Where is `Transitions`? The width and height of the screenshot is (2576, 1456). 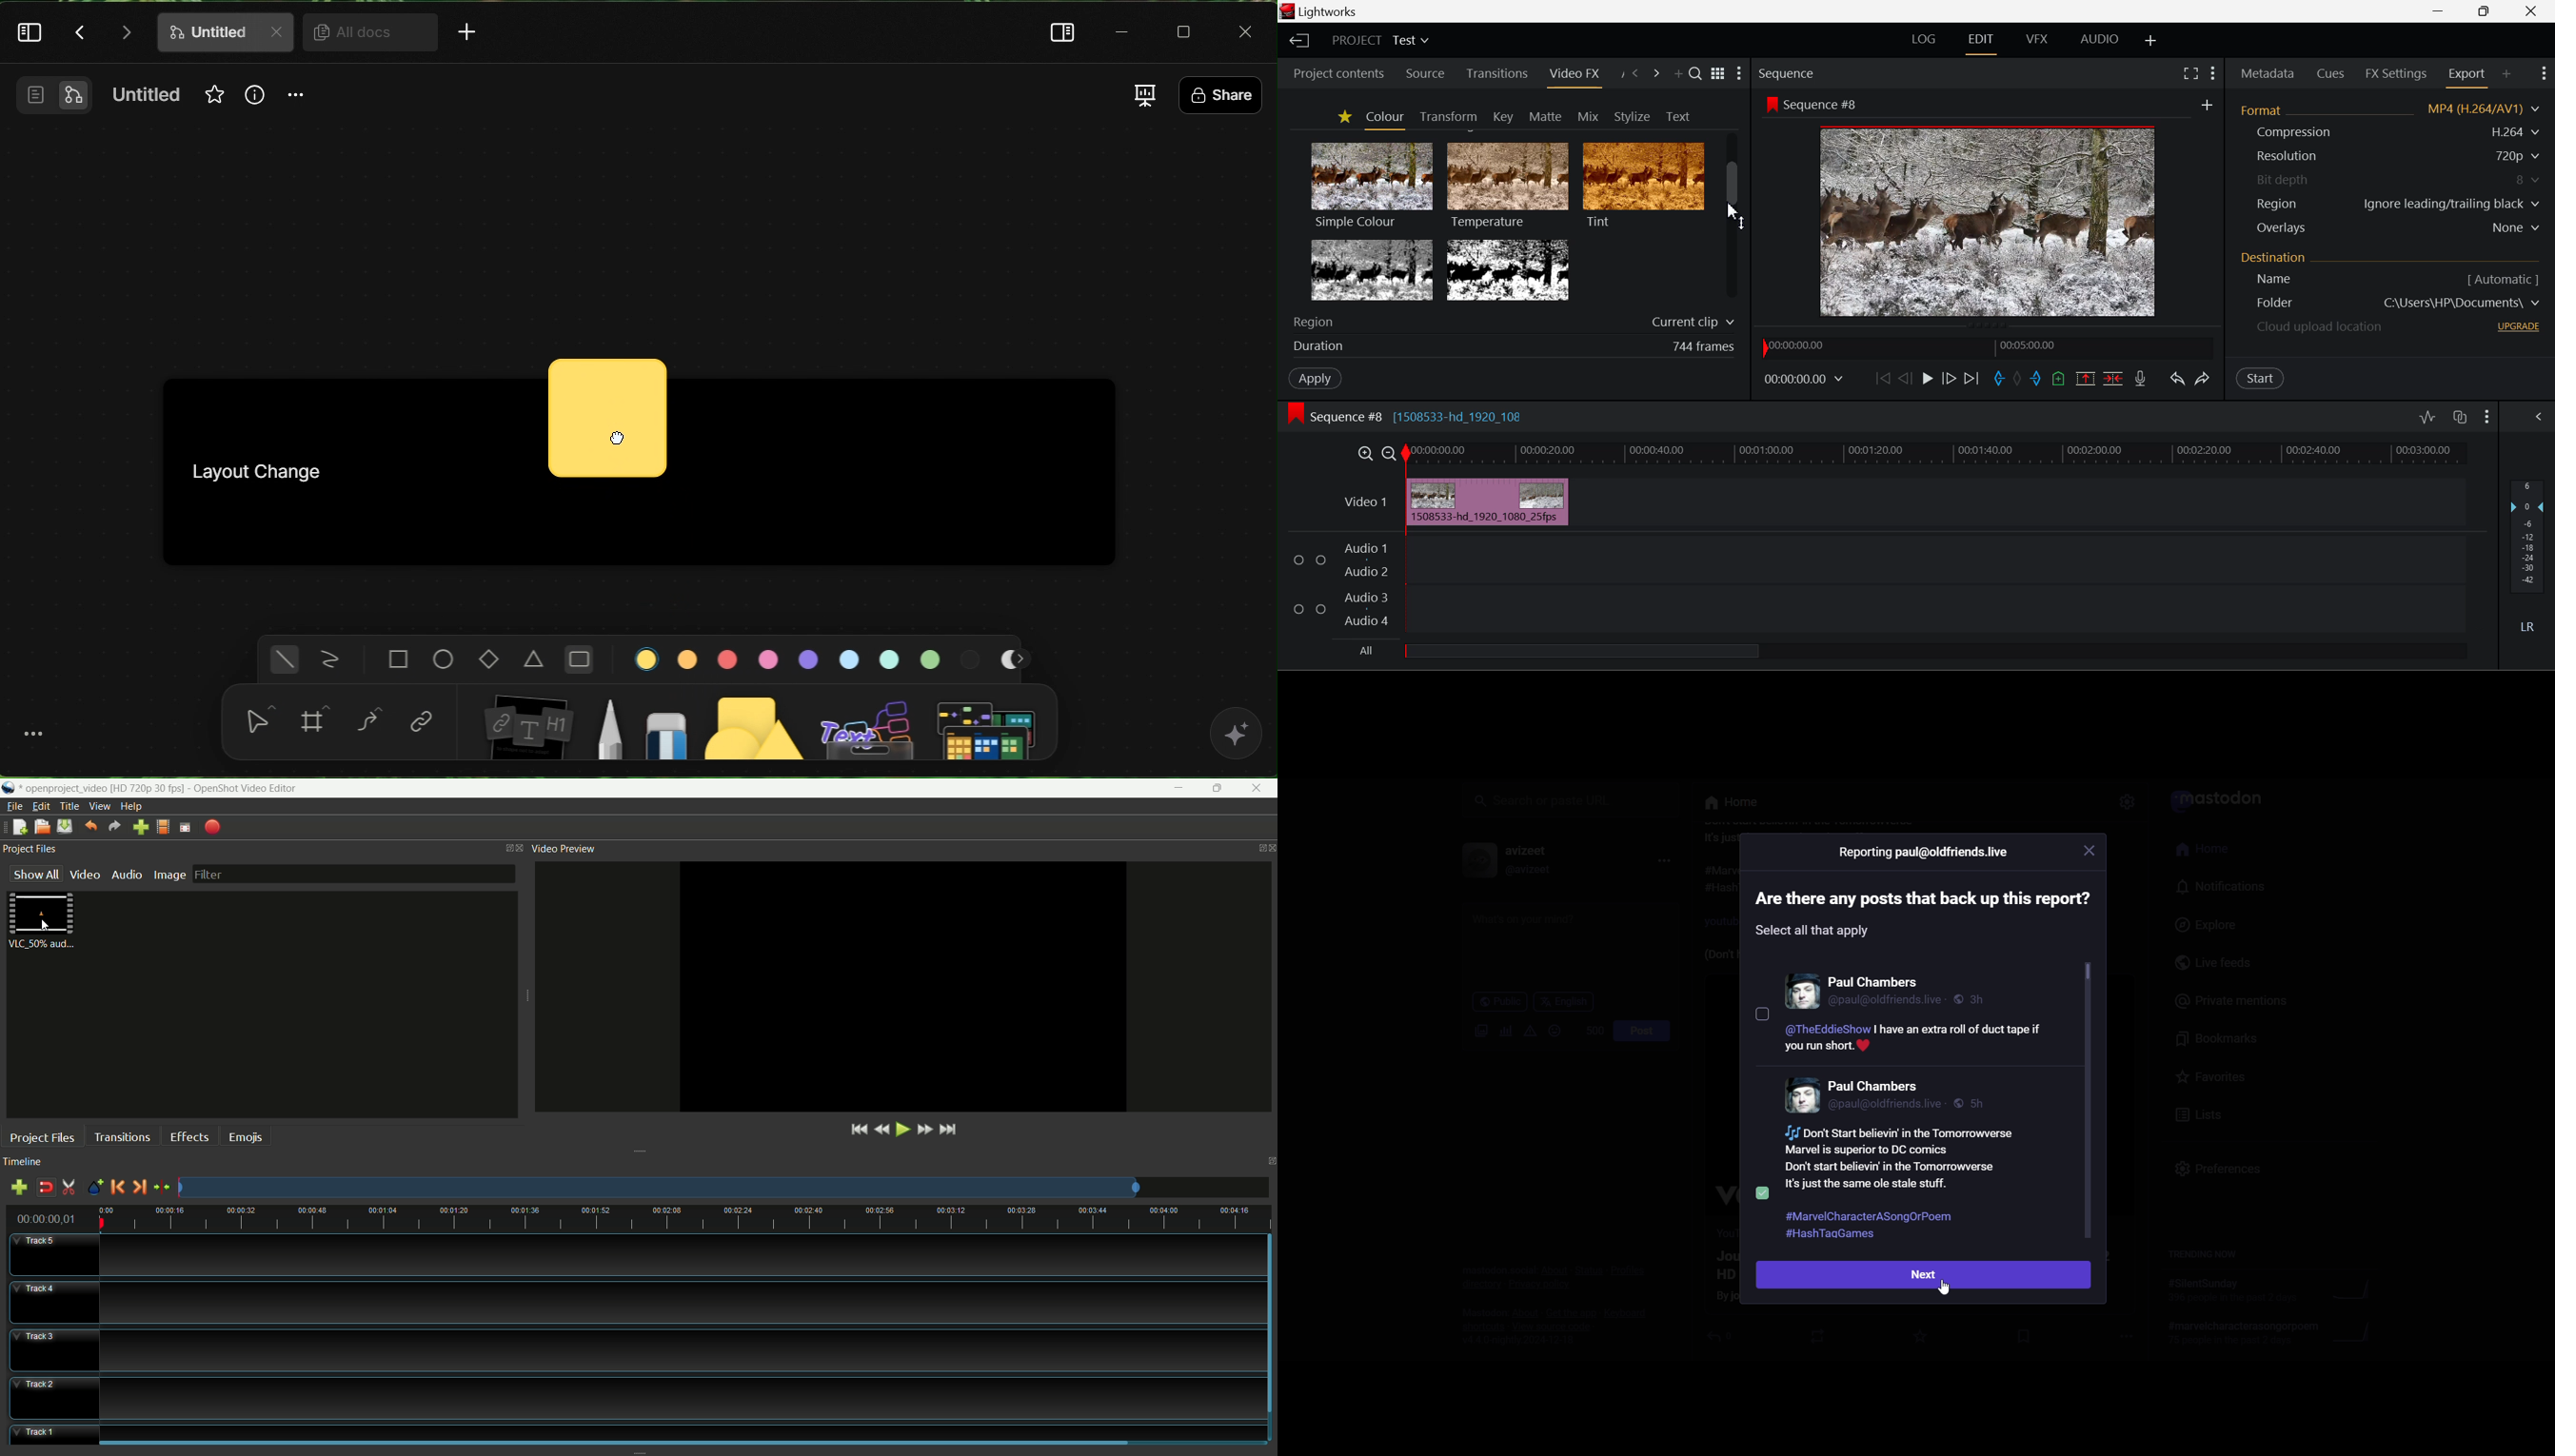 Transitions is located at coordinates (1496, 74).